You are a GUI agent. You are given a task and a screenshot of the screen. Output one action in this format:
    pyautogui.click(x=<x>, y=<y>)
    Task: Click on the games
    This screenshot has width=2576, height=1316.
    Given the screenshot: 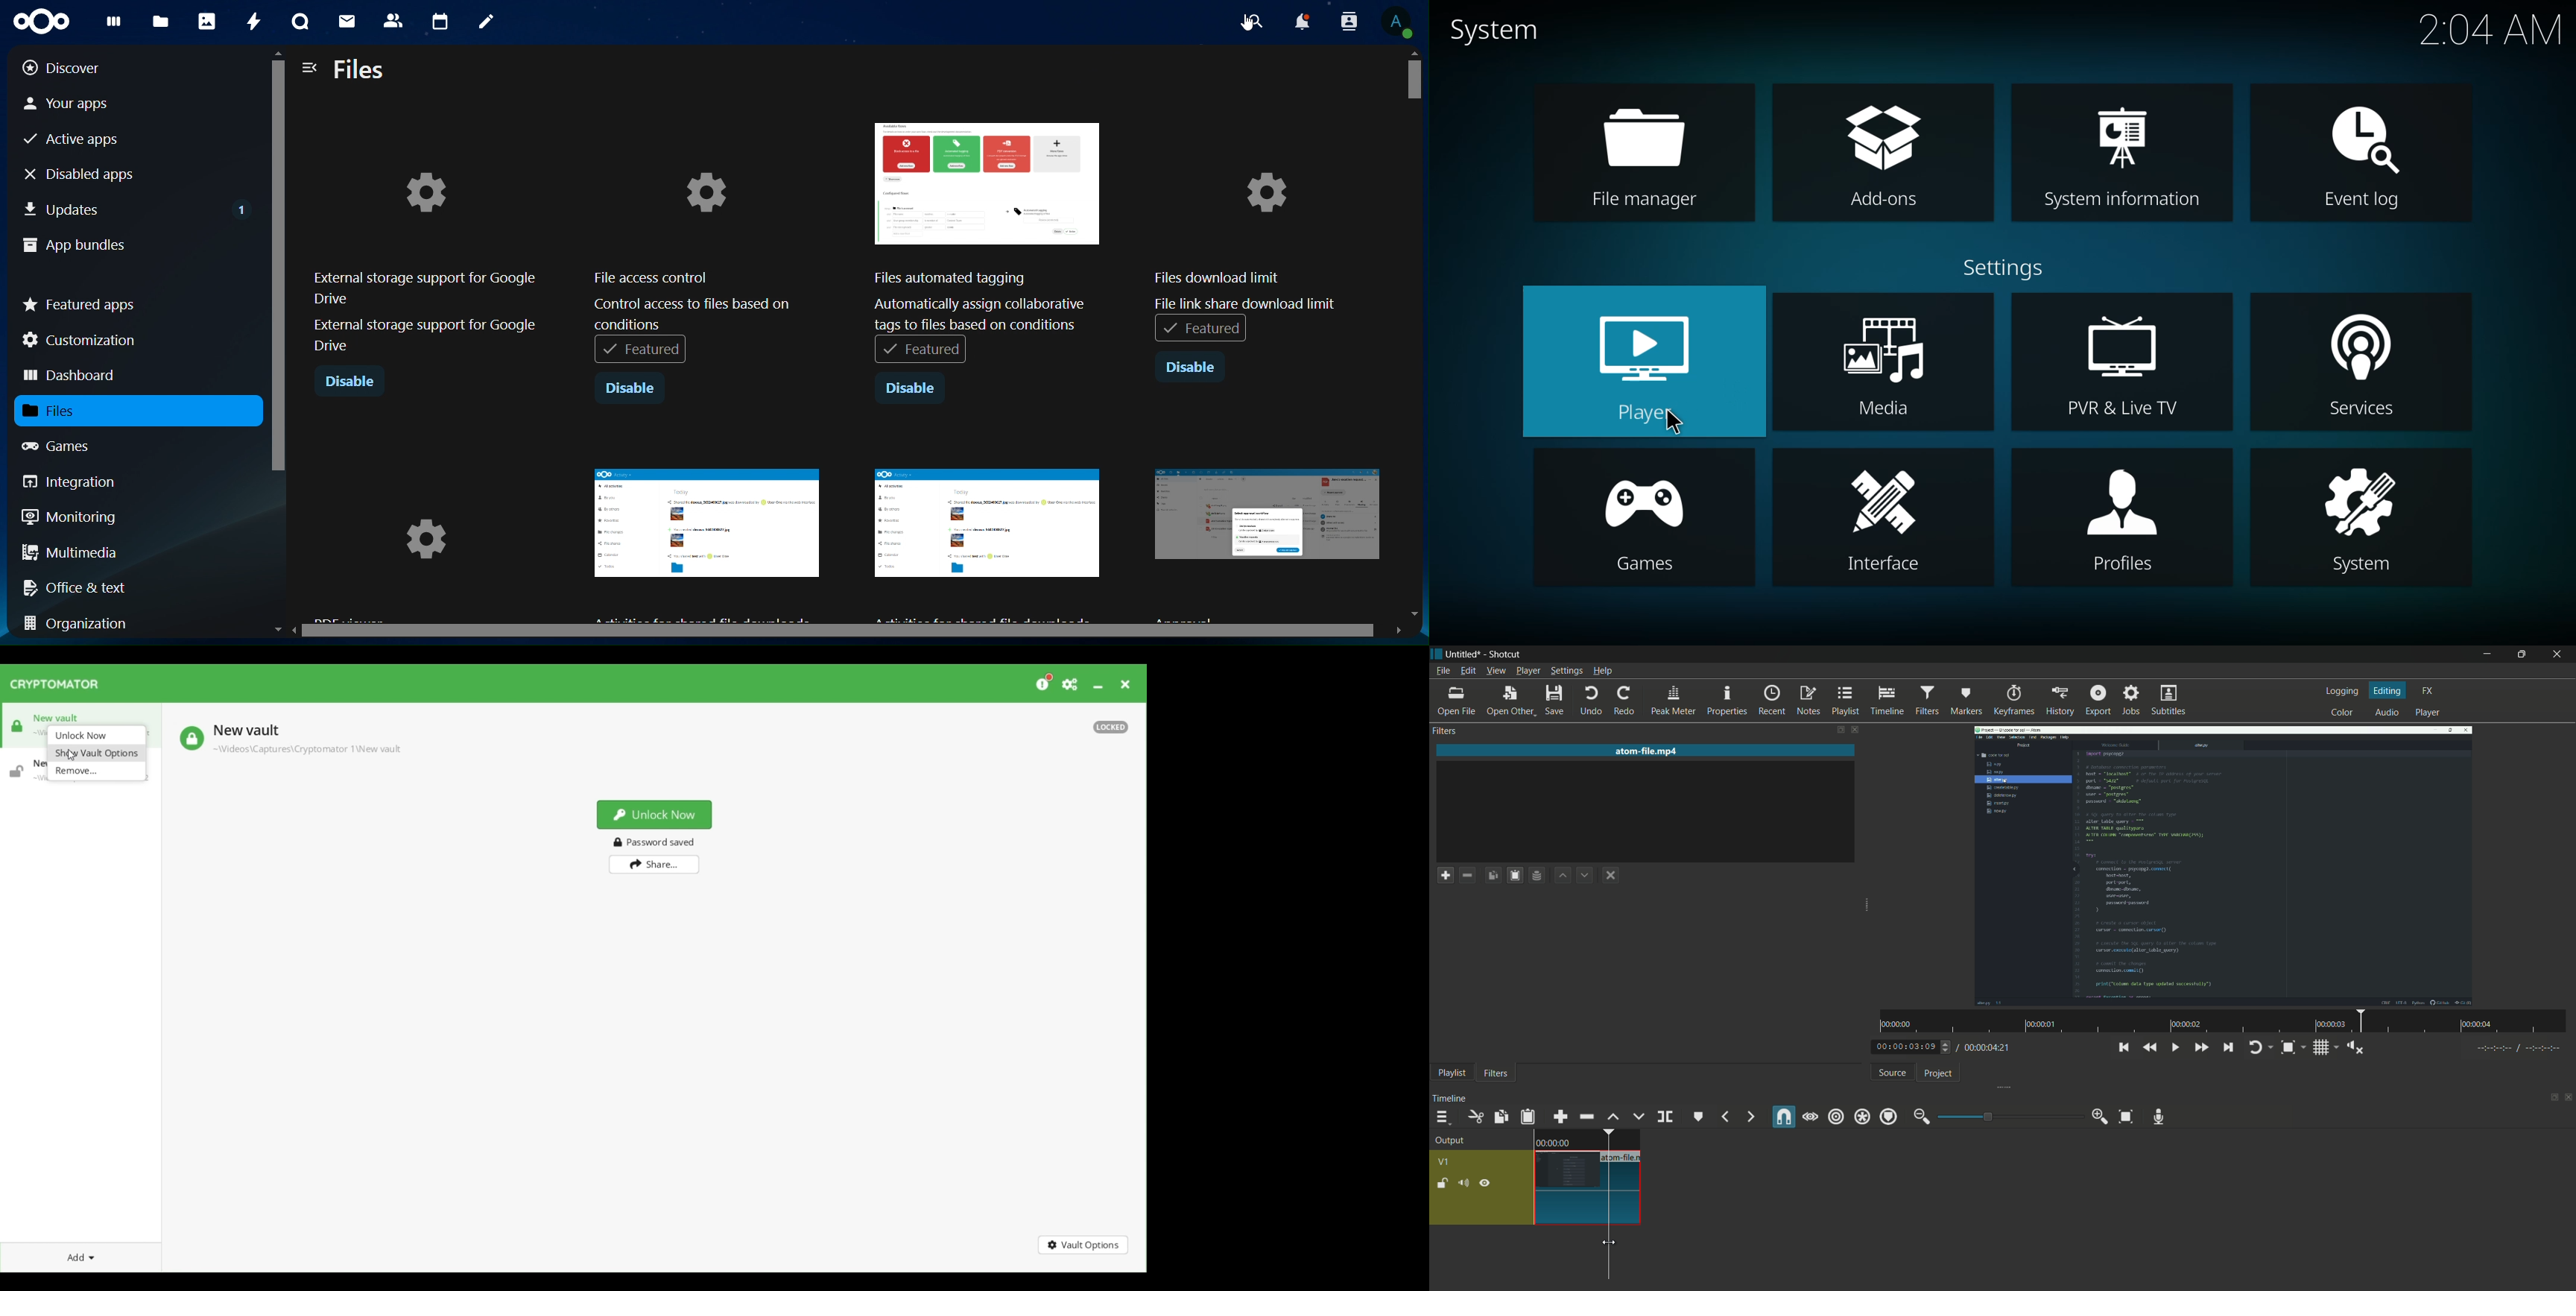 What is the action you would take?
    pyautogui.click(x=1646, y=521)
    